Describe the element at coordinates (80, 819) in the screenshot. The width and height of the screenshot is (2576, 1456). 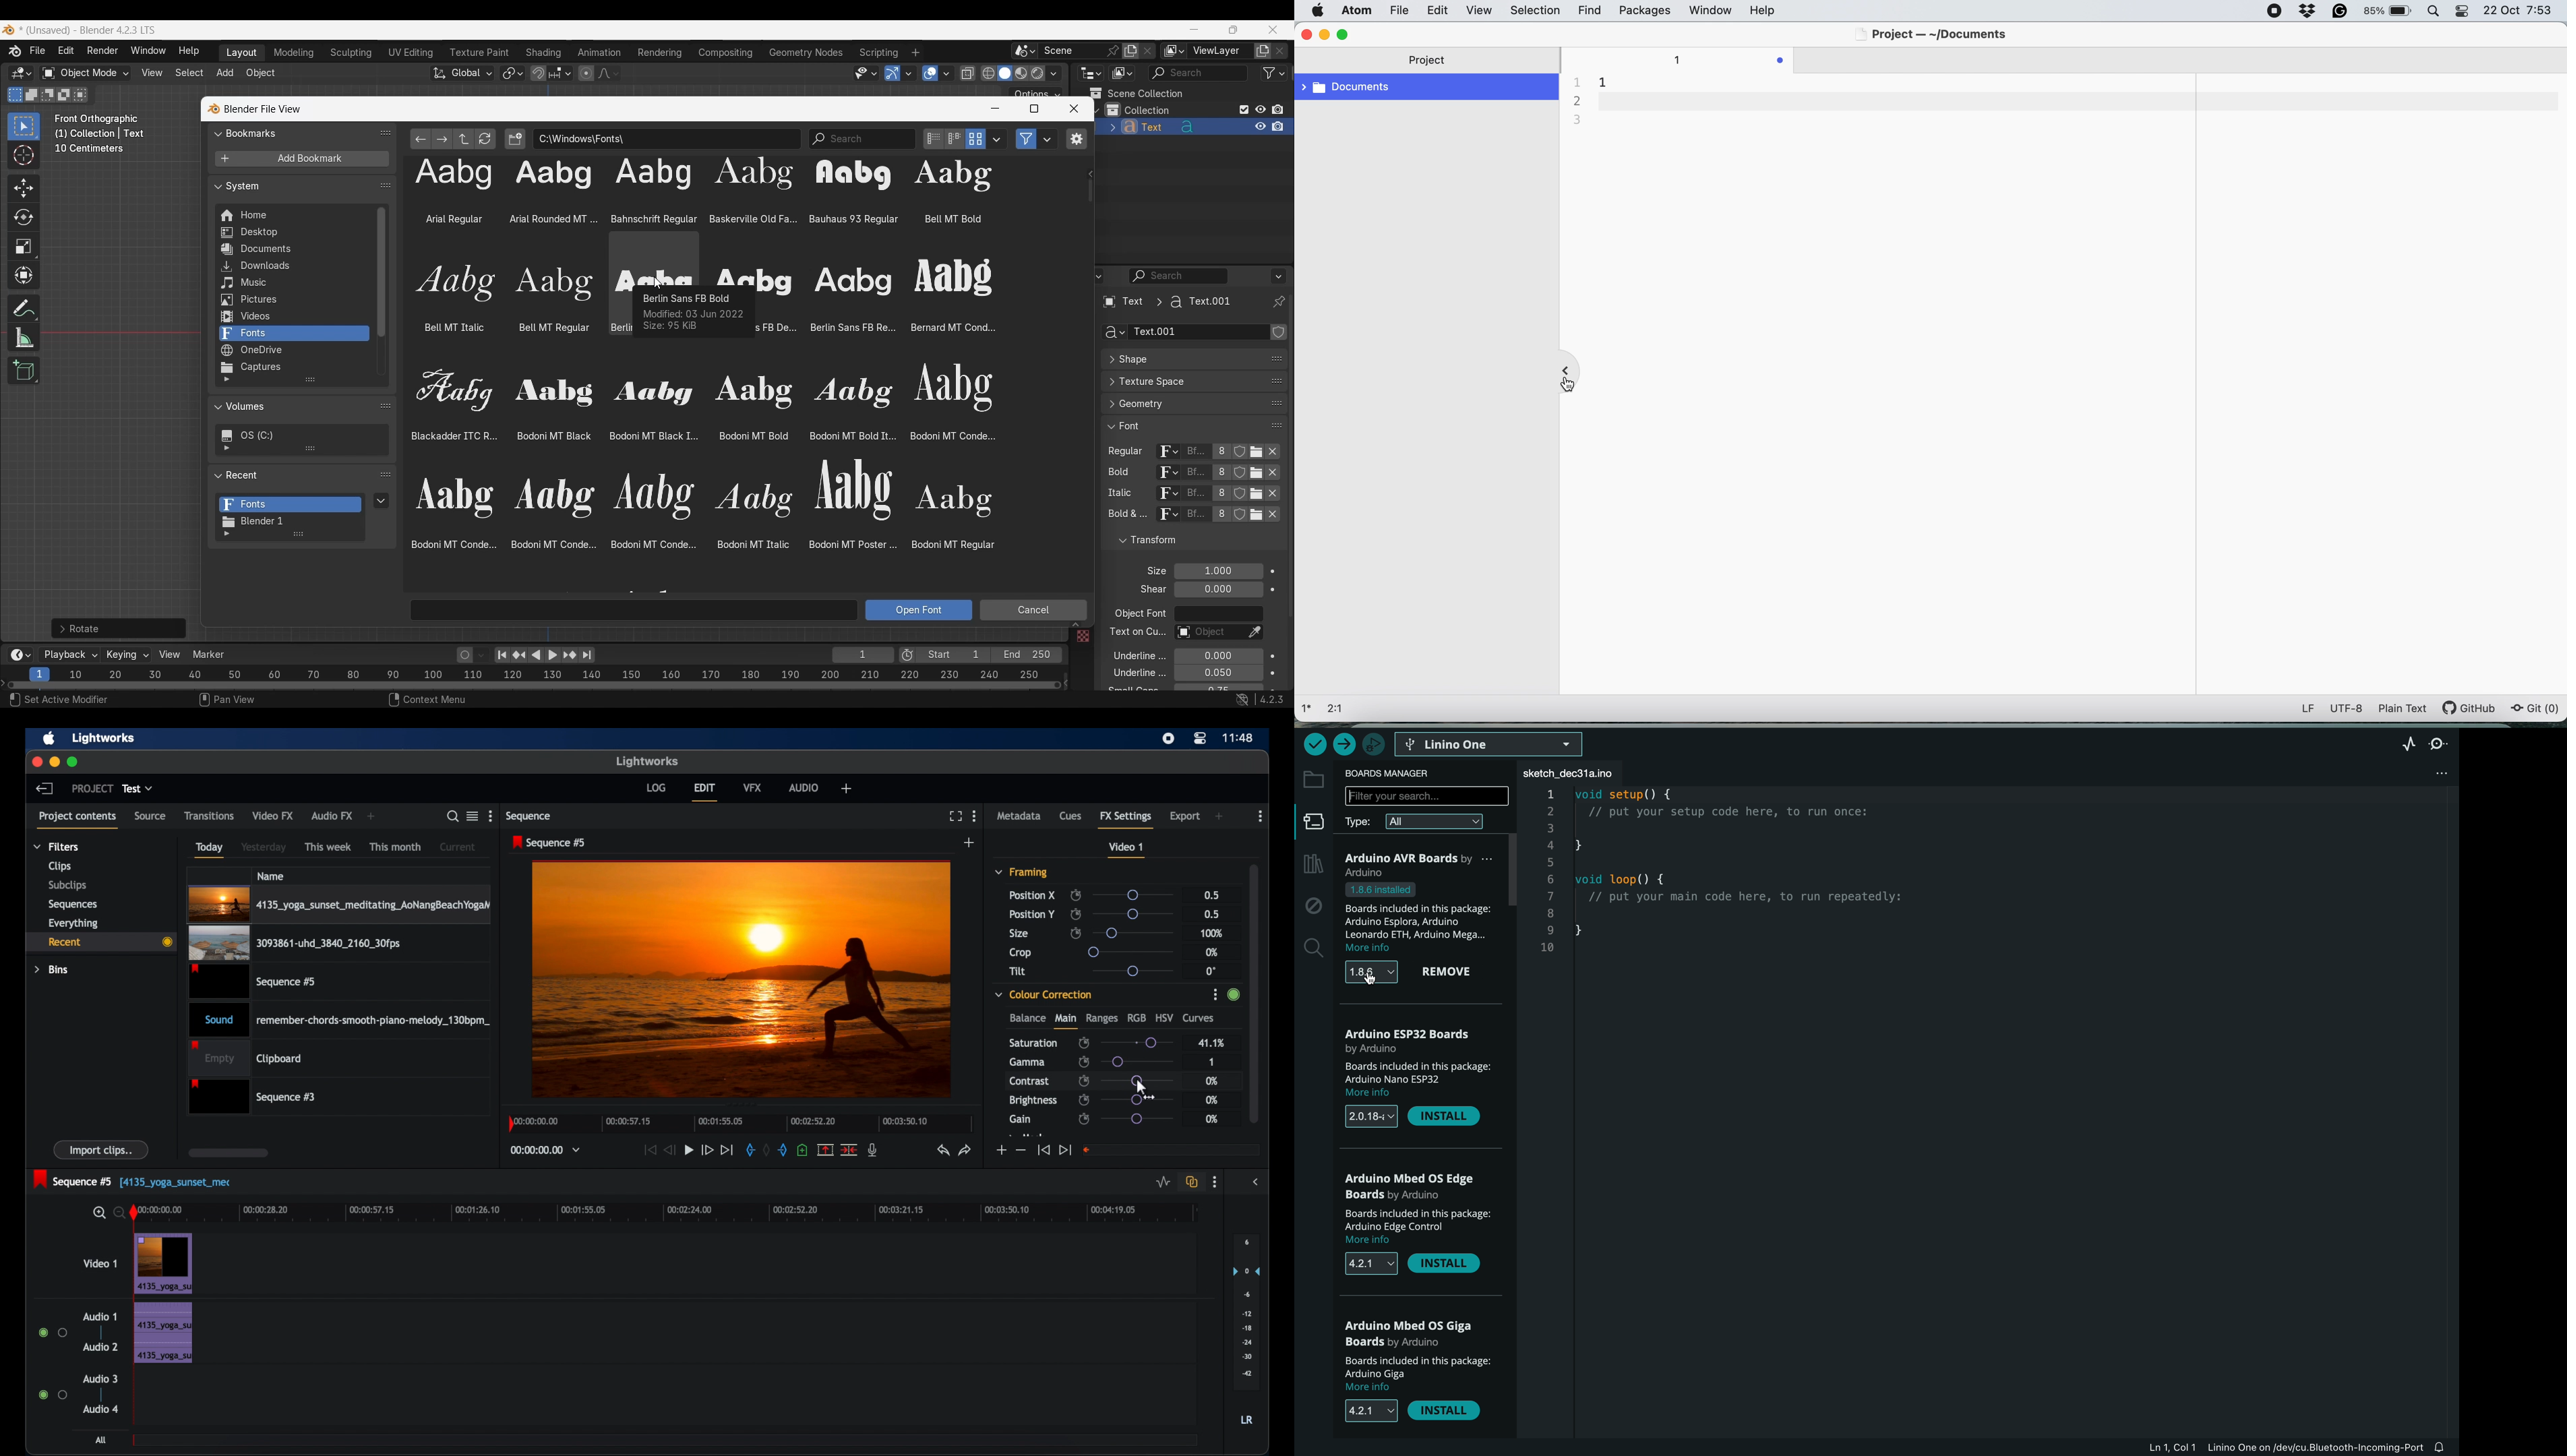
I see `project contents` at that location.